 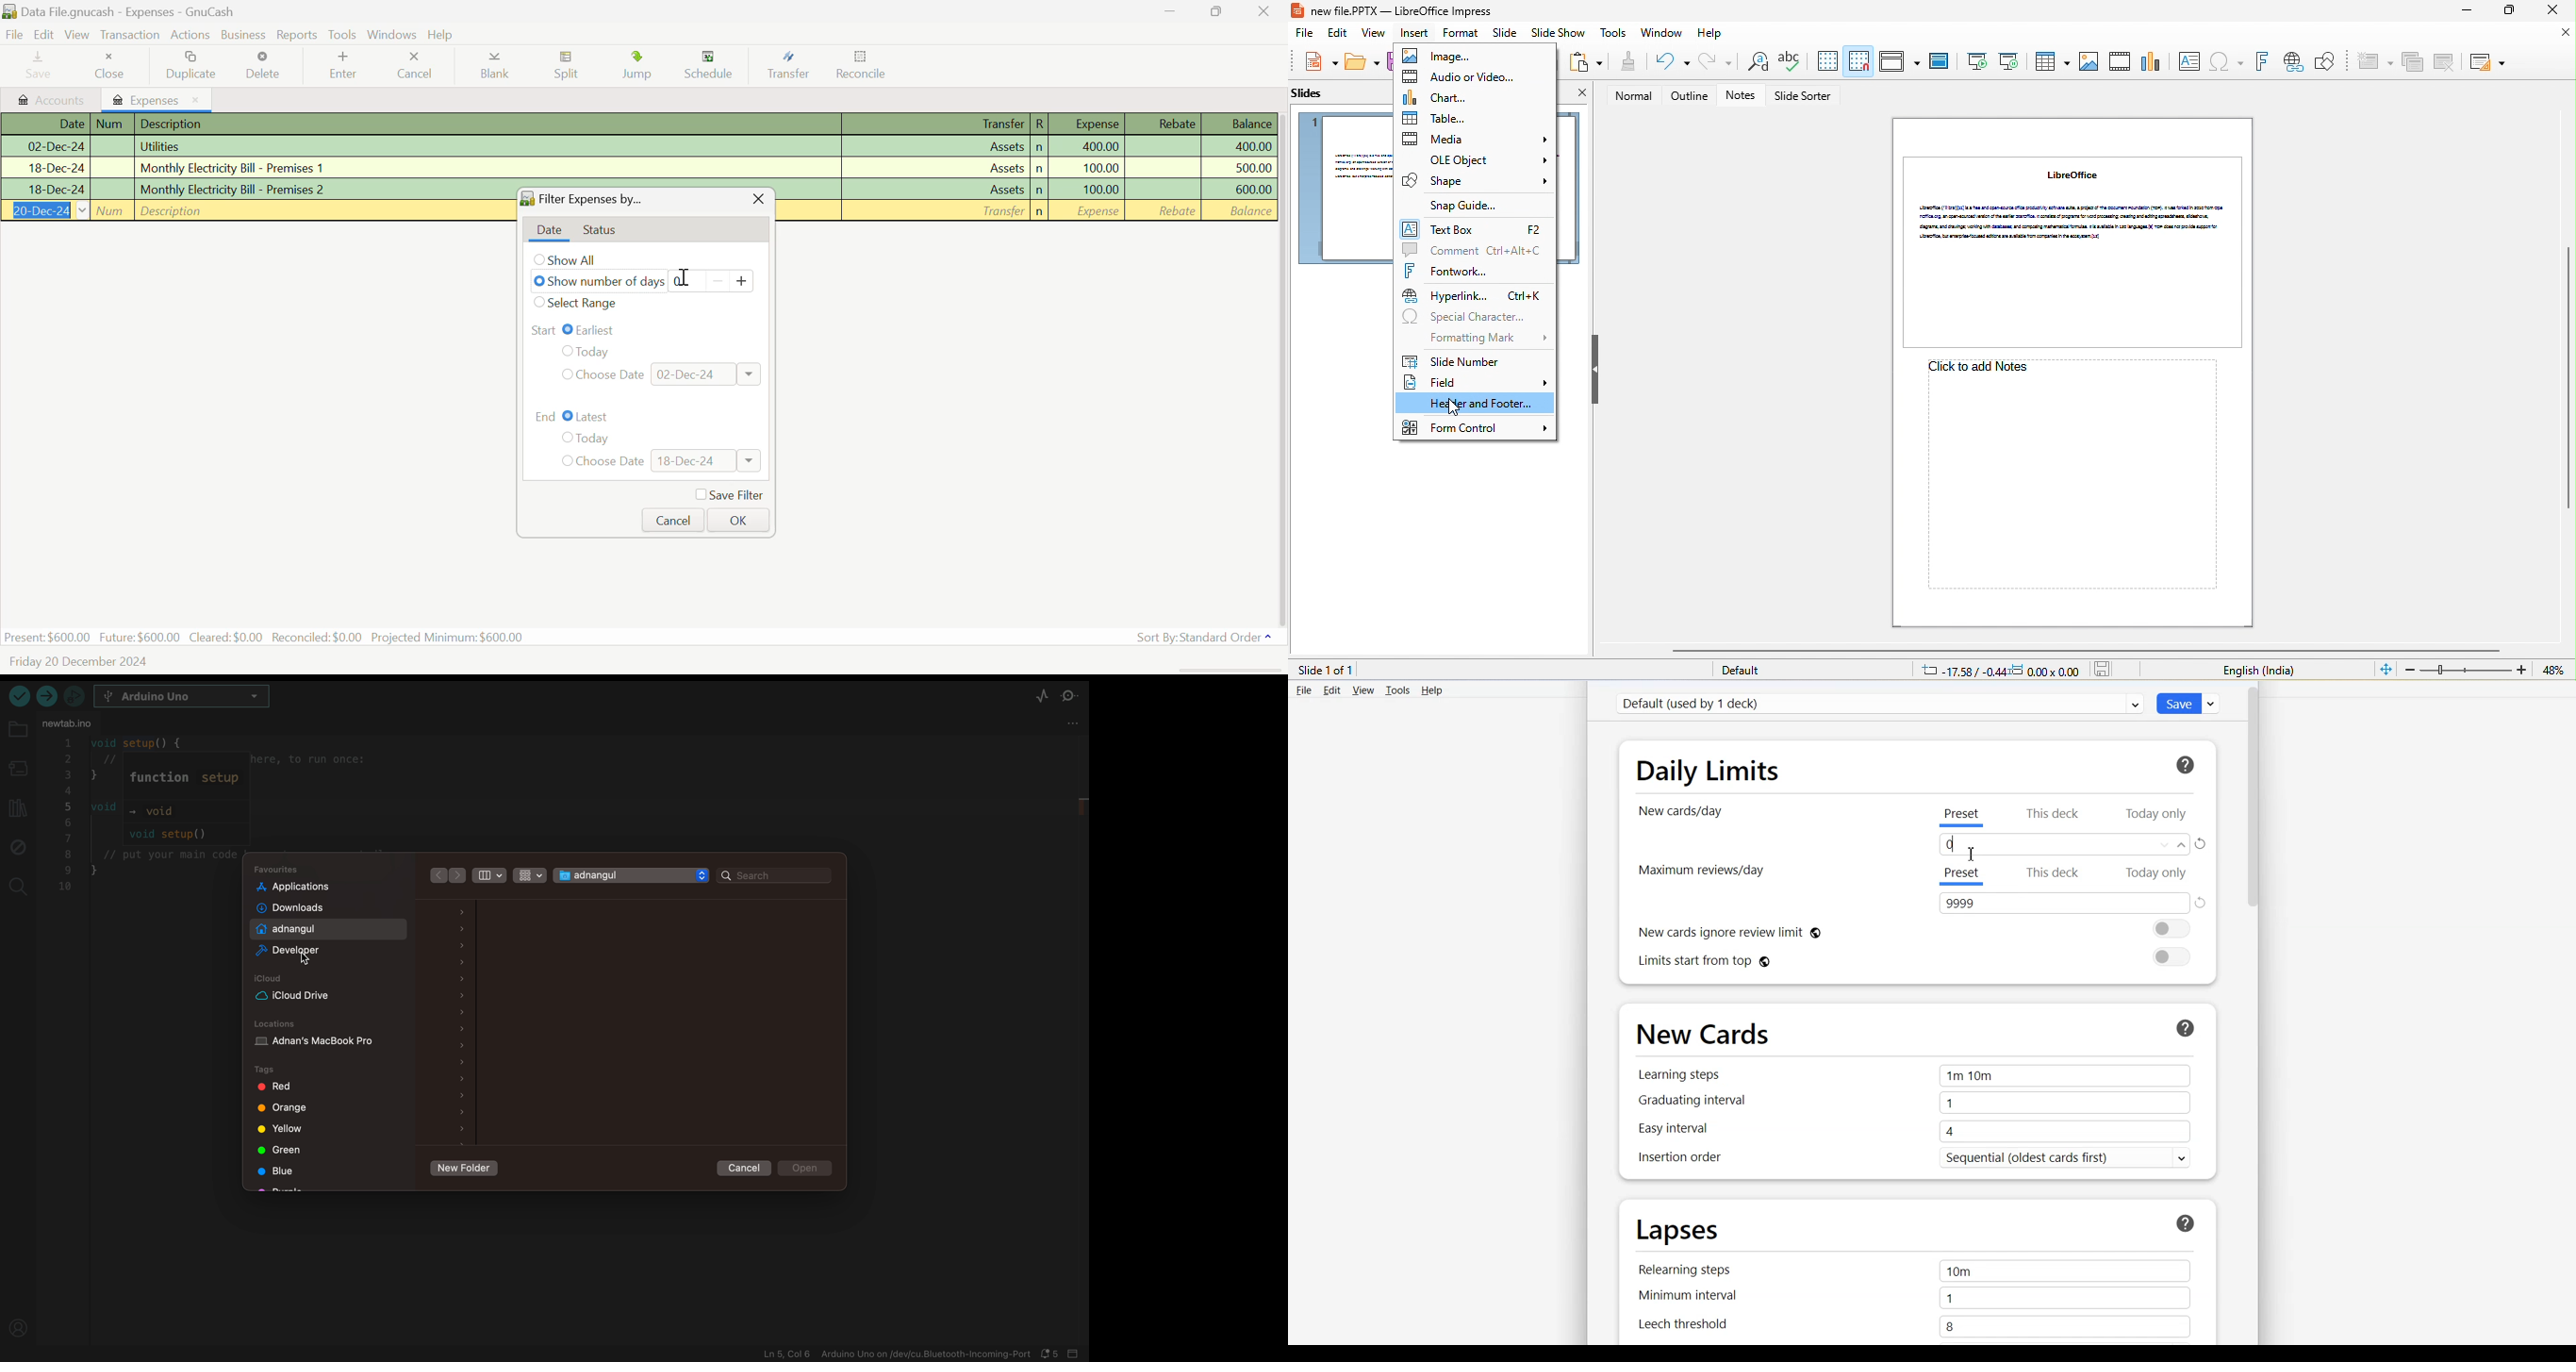 What do you see at coordinates (323, 189) in the screenshot?
I see `Premises 2 Bill` at bounding box center [323, 189].